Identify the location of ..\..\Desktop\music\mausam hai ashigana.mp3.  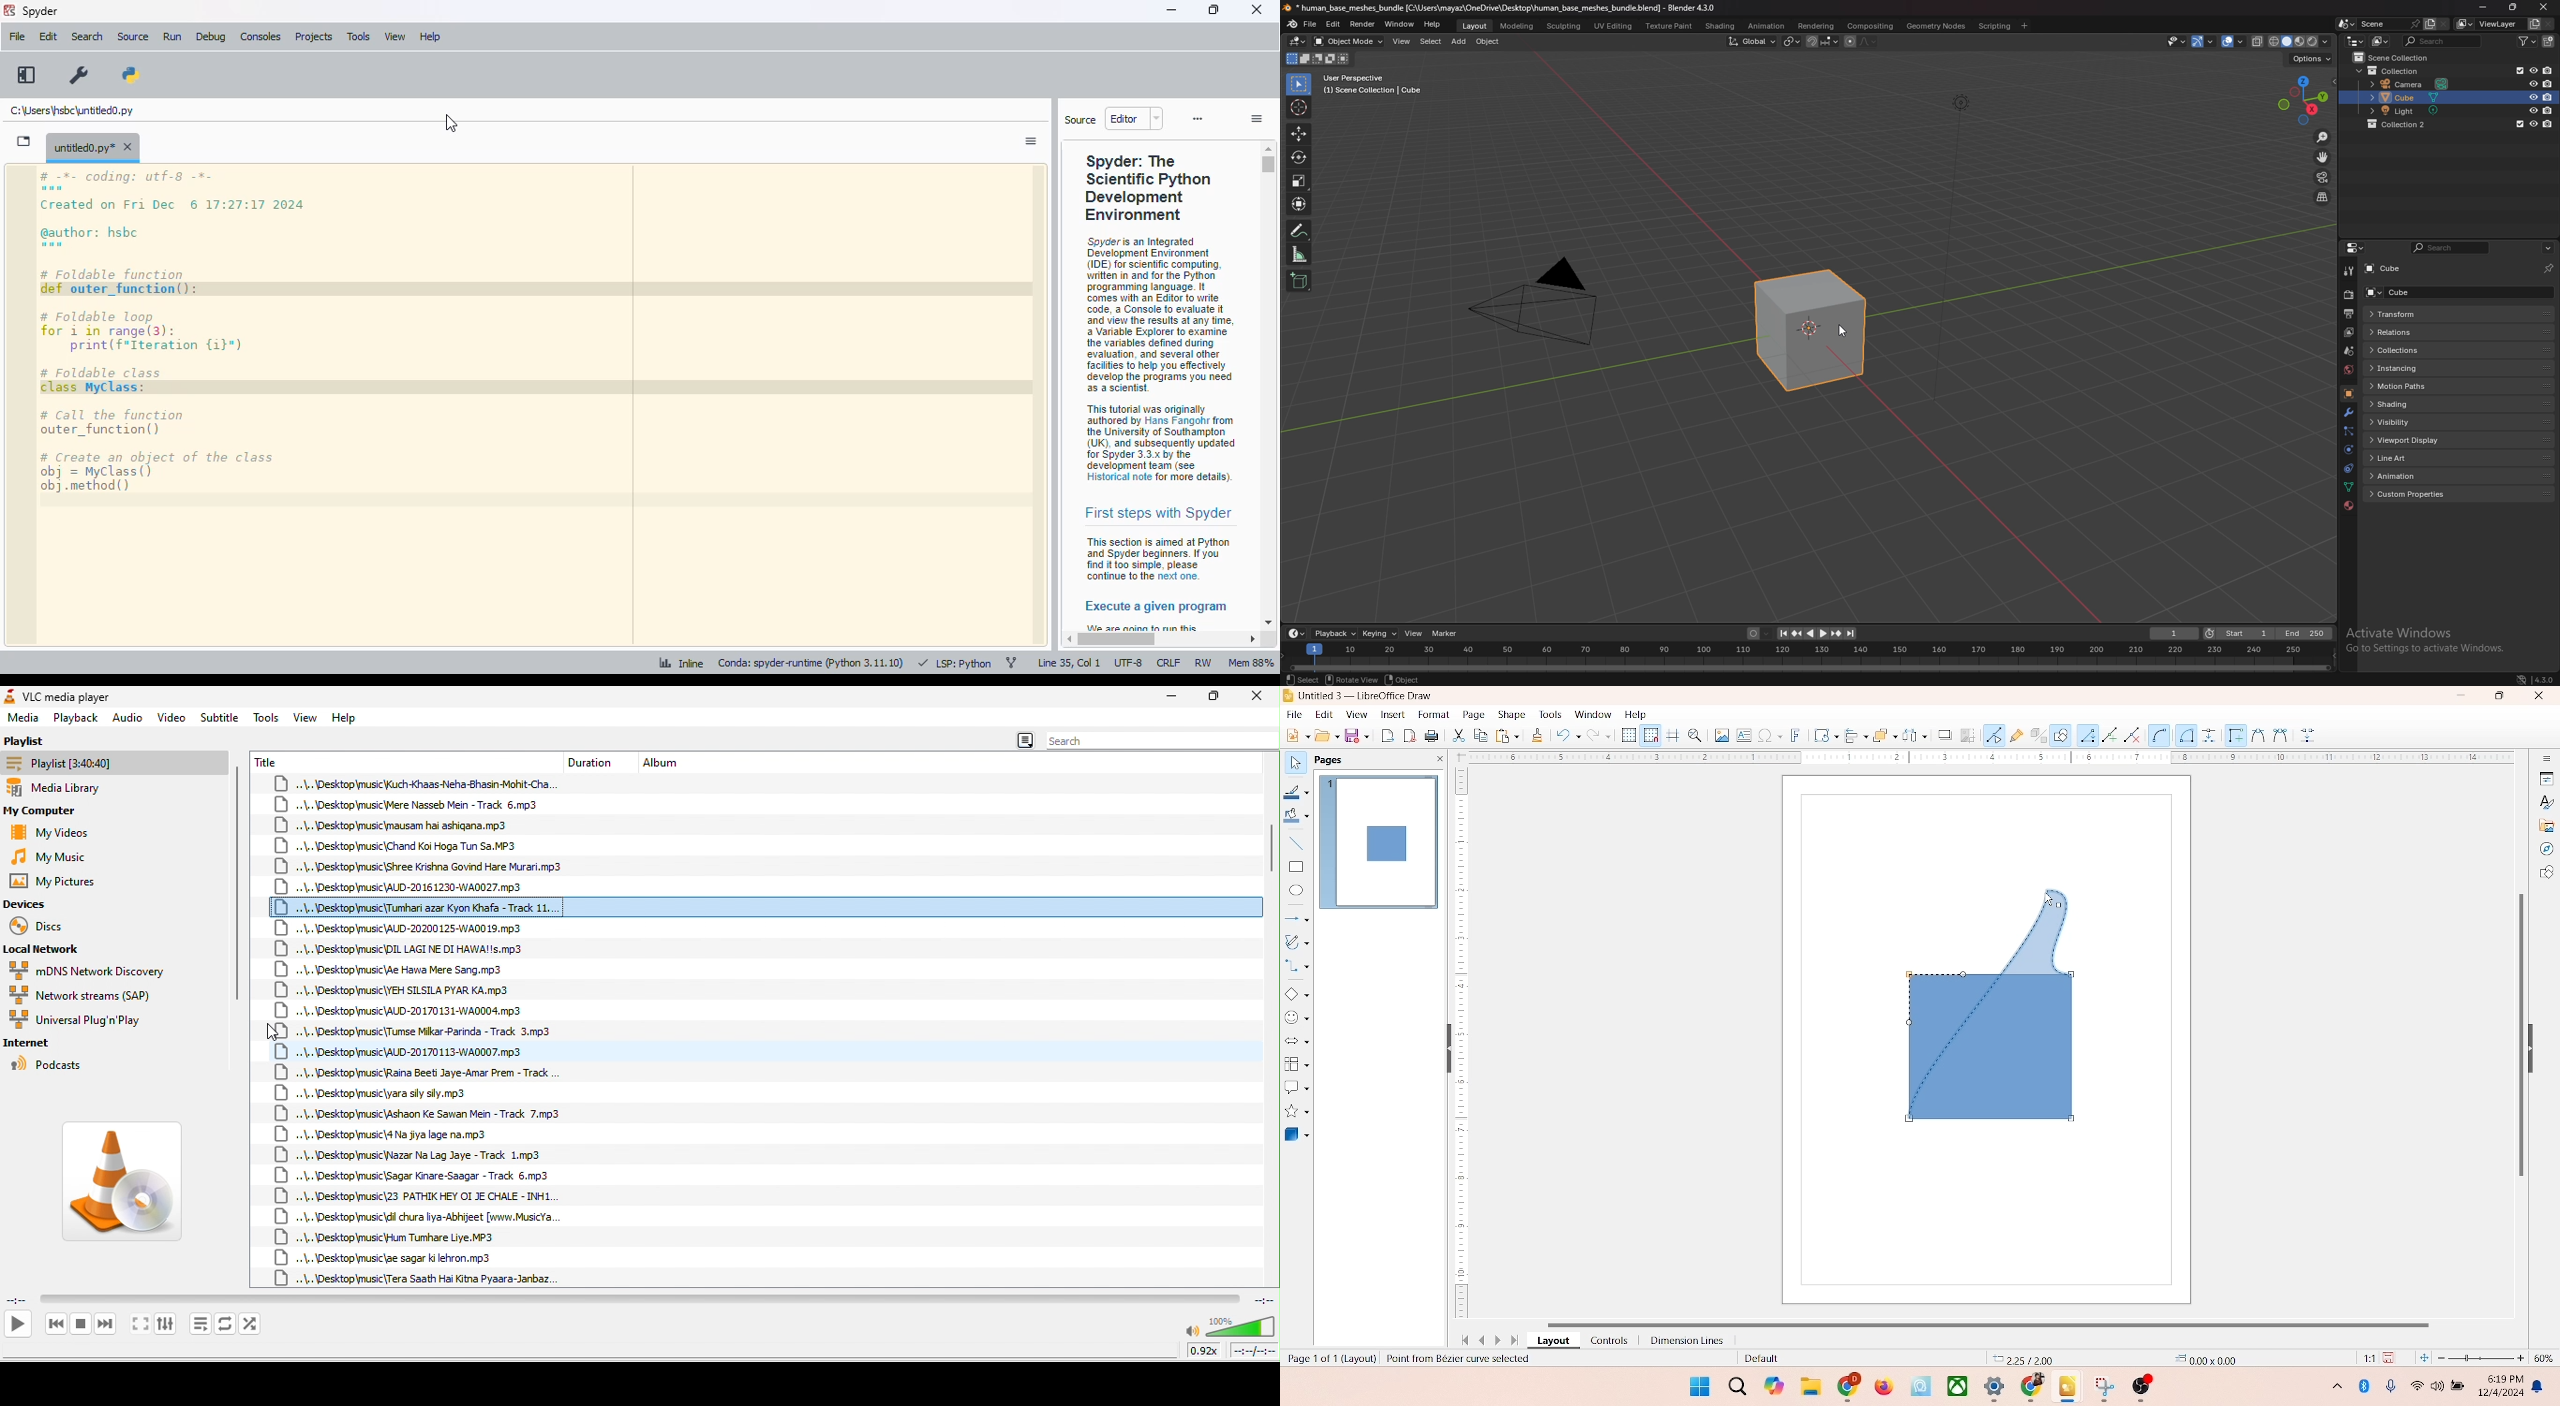
(408, 824).